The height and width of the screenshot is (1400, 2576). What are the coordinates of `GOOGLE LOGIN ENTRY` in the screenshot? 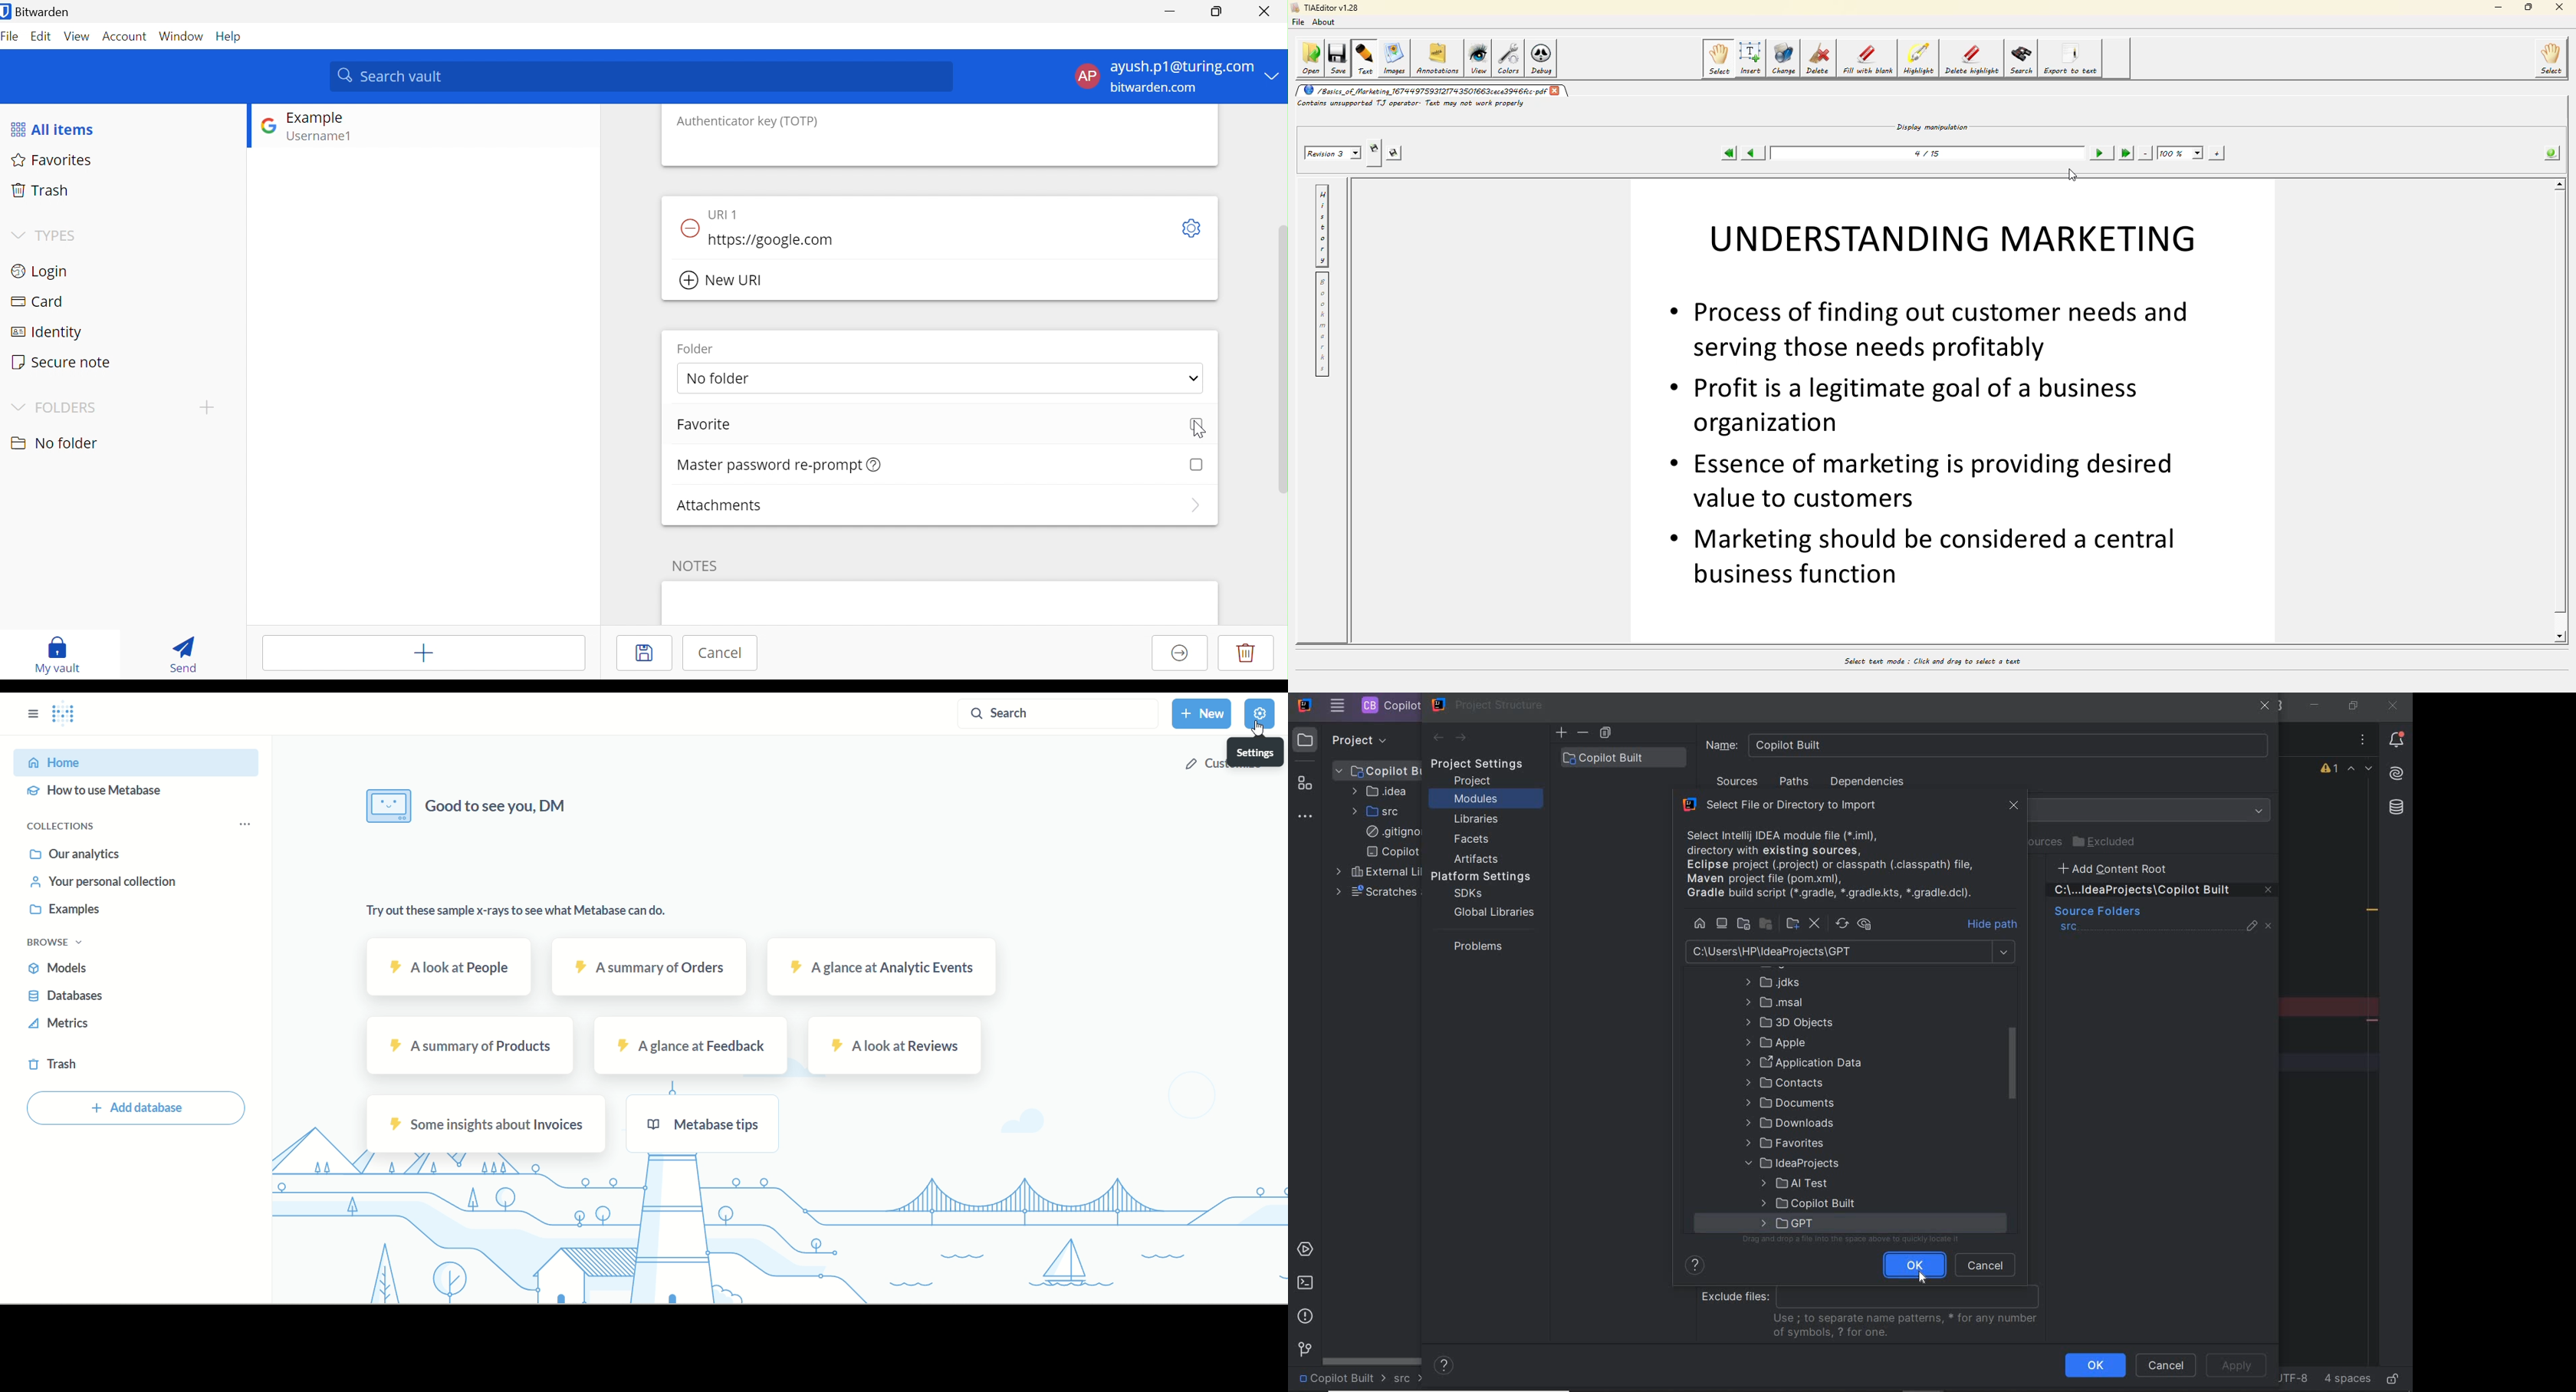 It's located at (336, 129).